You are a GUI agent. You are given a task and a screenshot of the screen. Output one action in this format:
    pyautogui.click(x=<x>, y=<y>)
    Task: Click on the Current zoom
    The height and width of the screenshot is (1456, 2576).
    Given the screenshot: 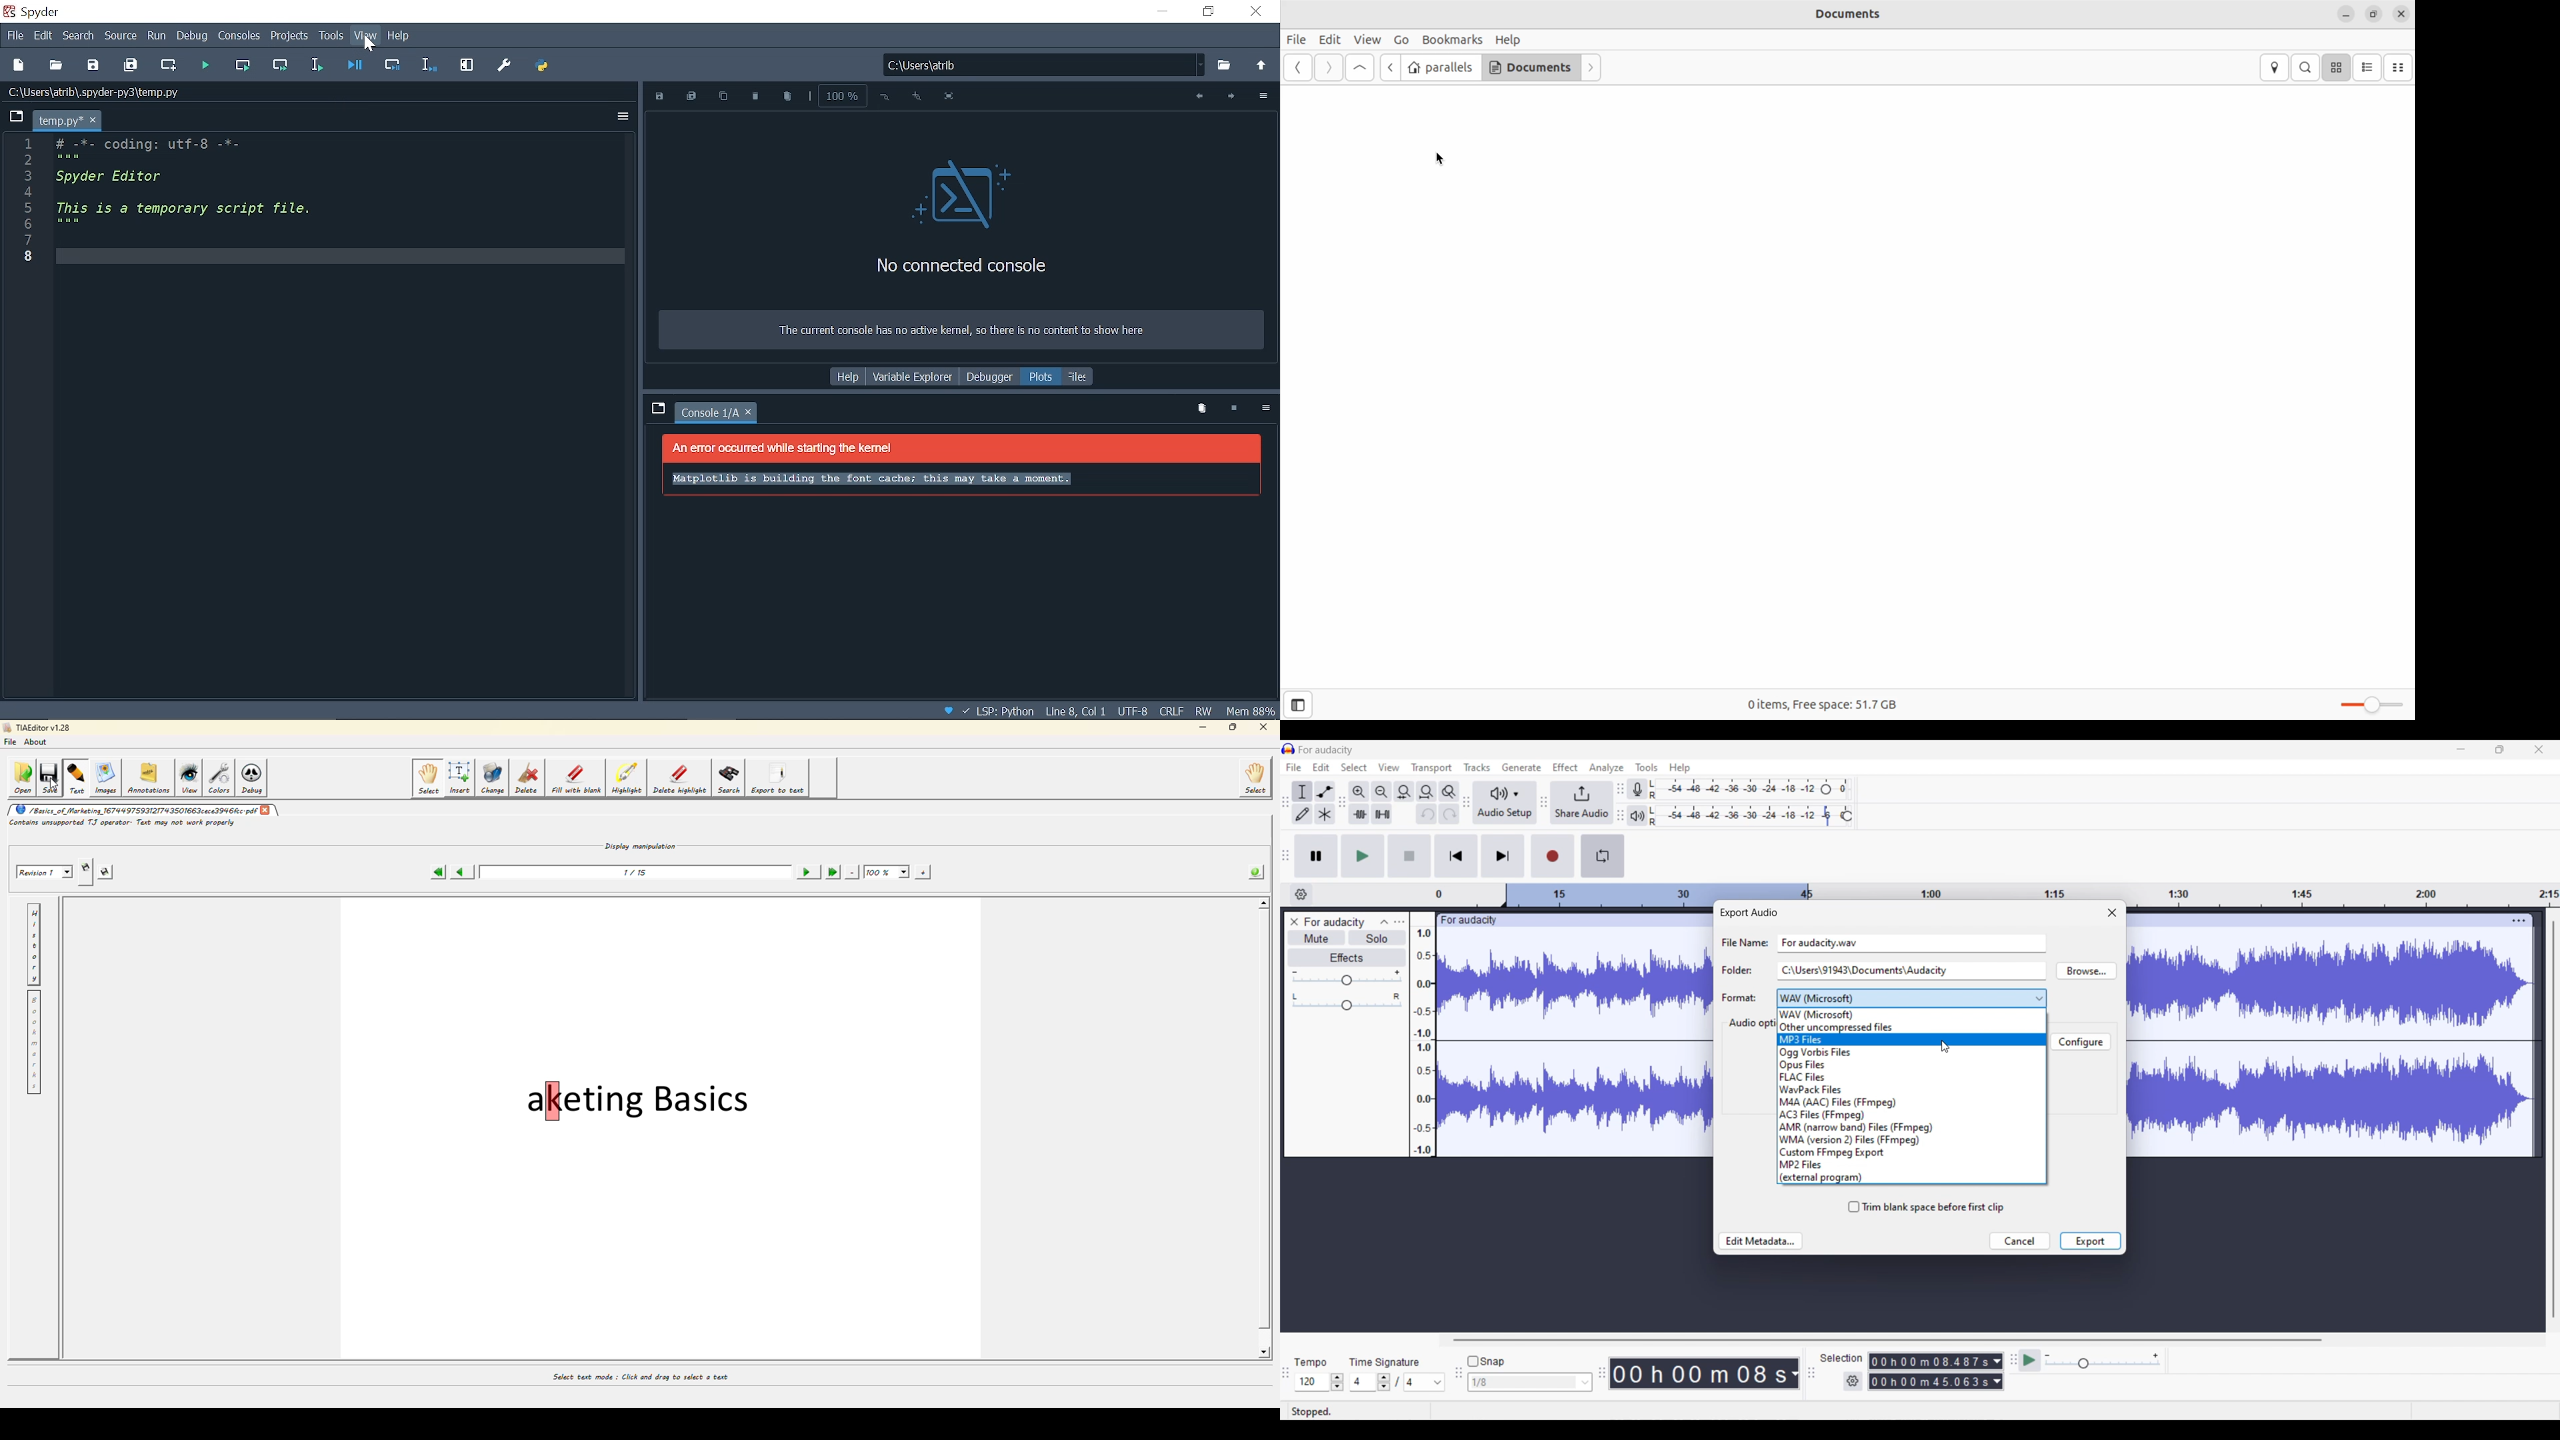 What is the action you would take?
    pyautogui.click(x=840, y=95)
    